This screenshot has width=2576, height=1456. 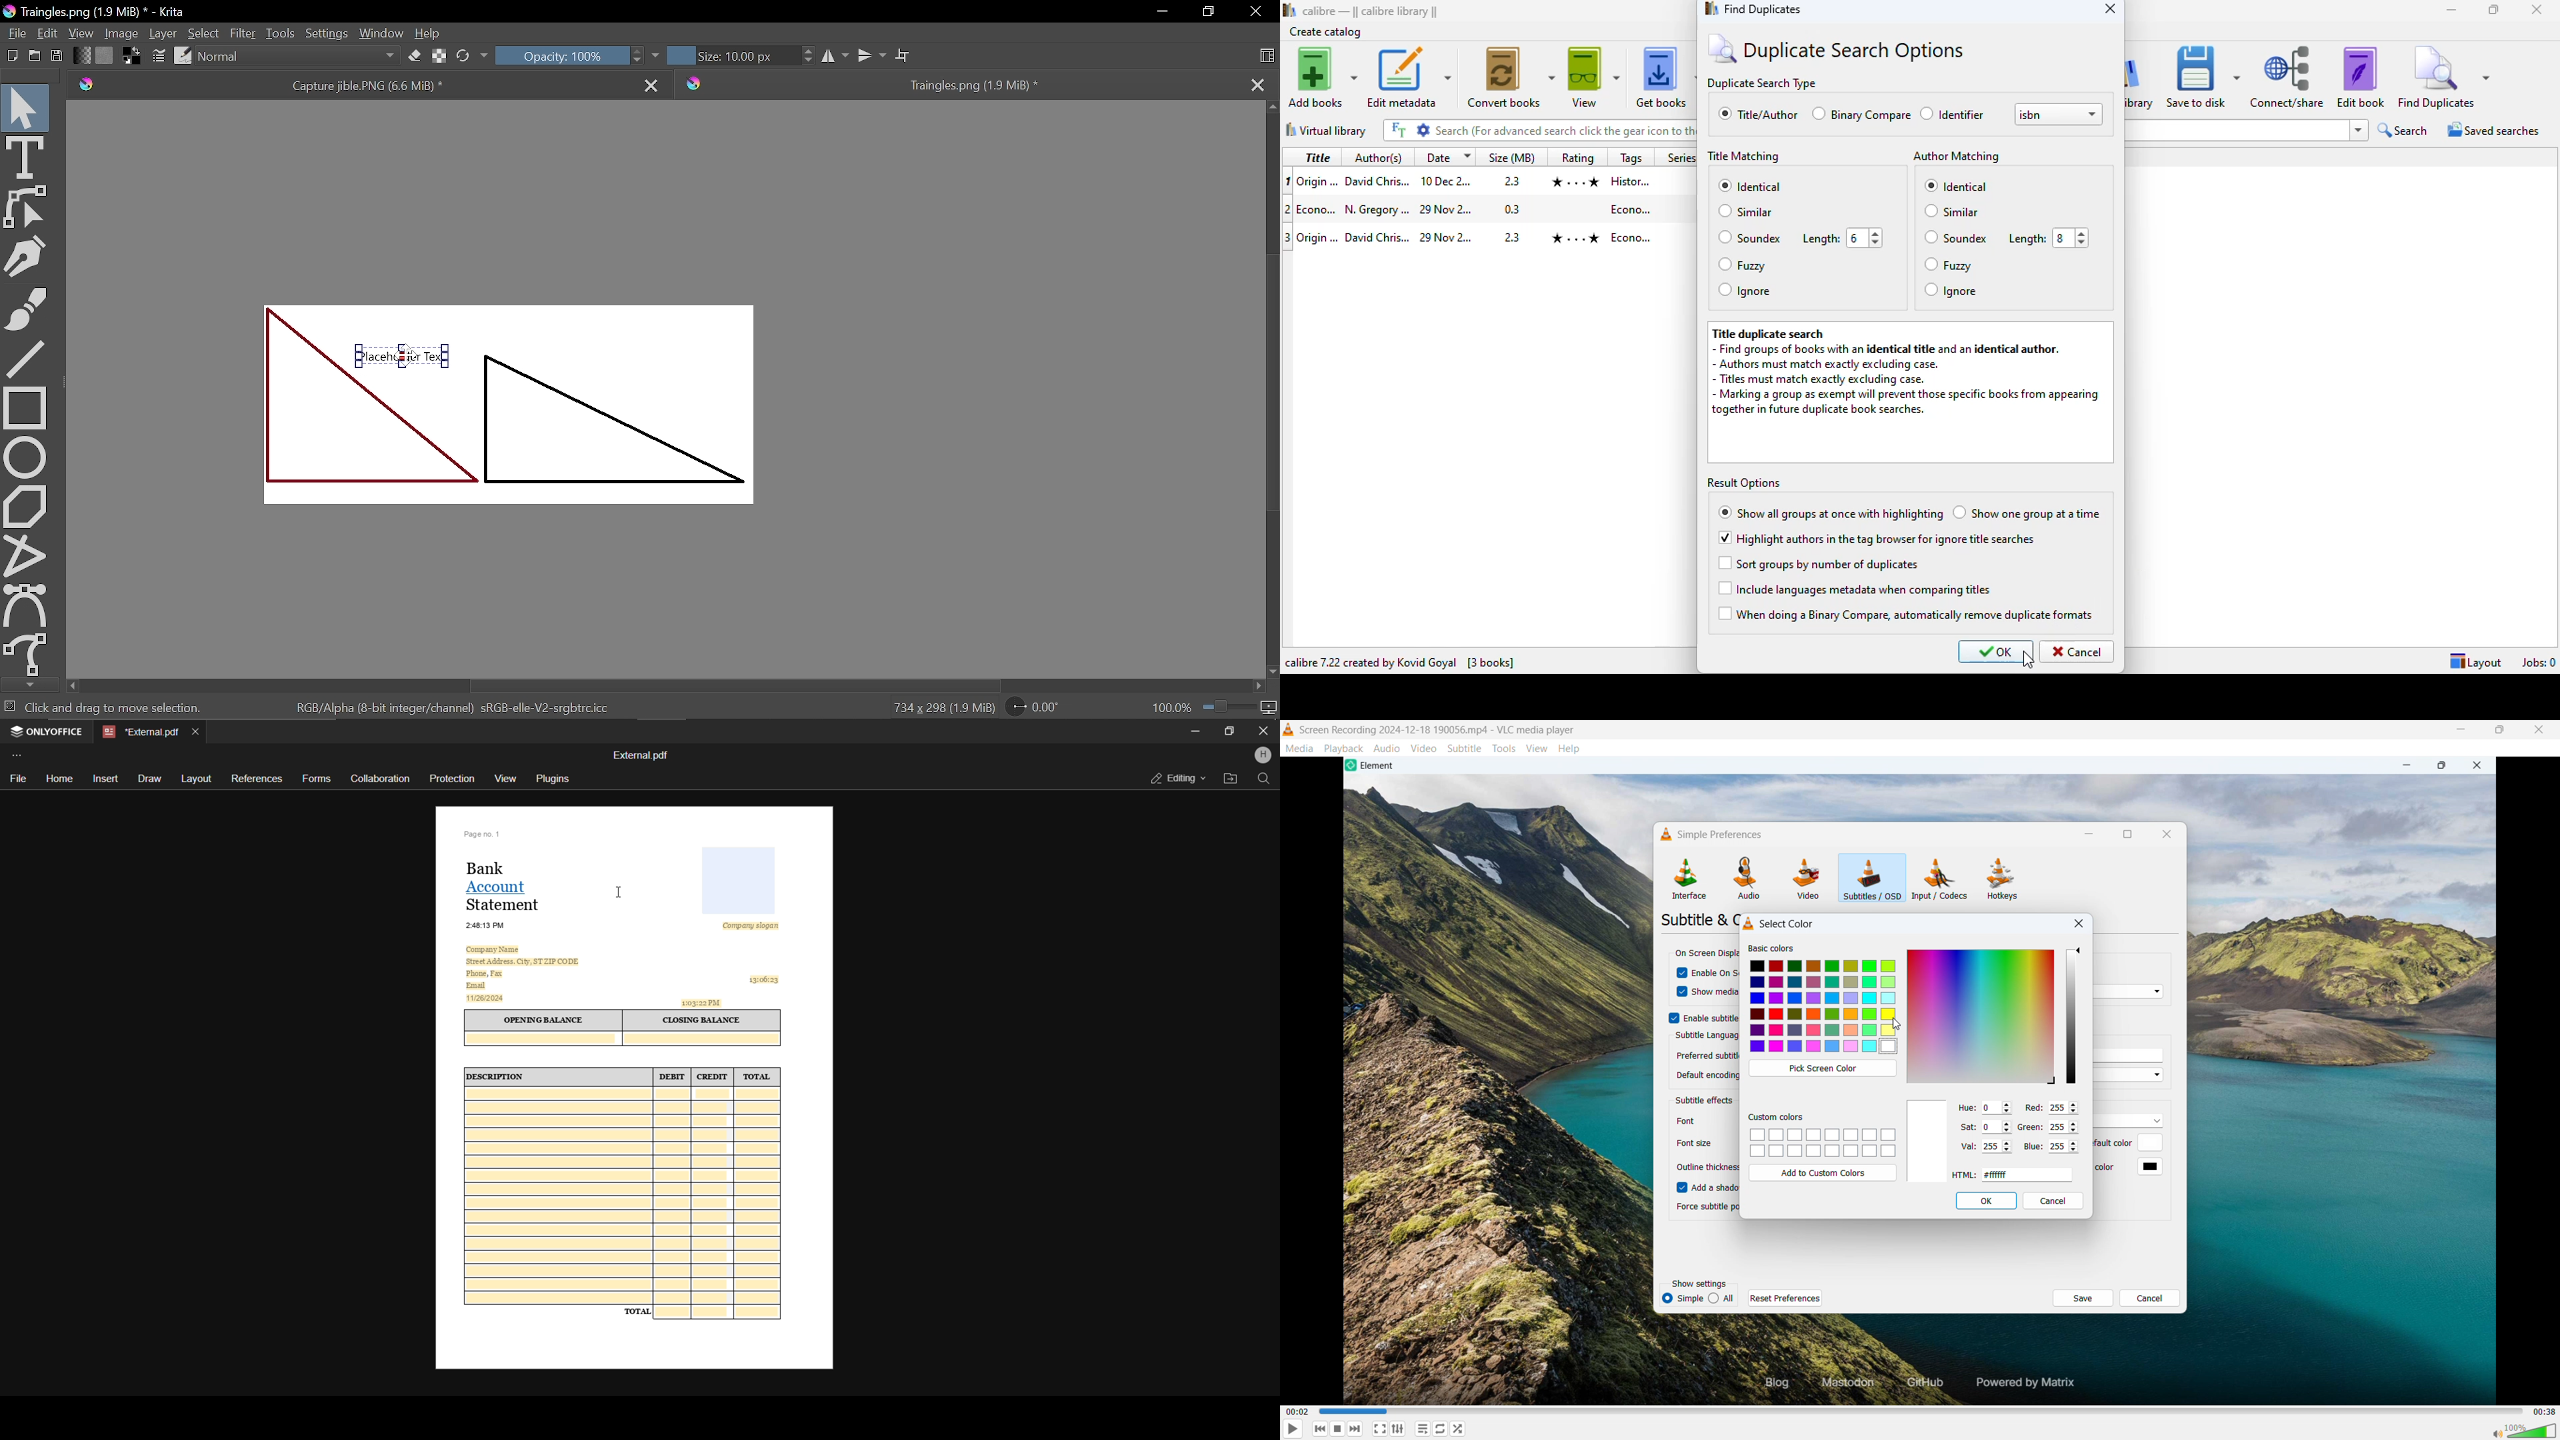 What do you see at coordinates (403, 353) in the screenshot?
I see `Cursor` at bounding box center [403, 353].